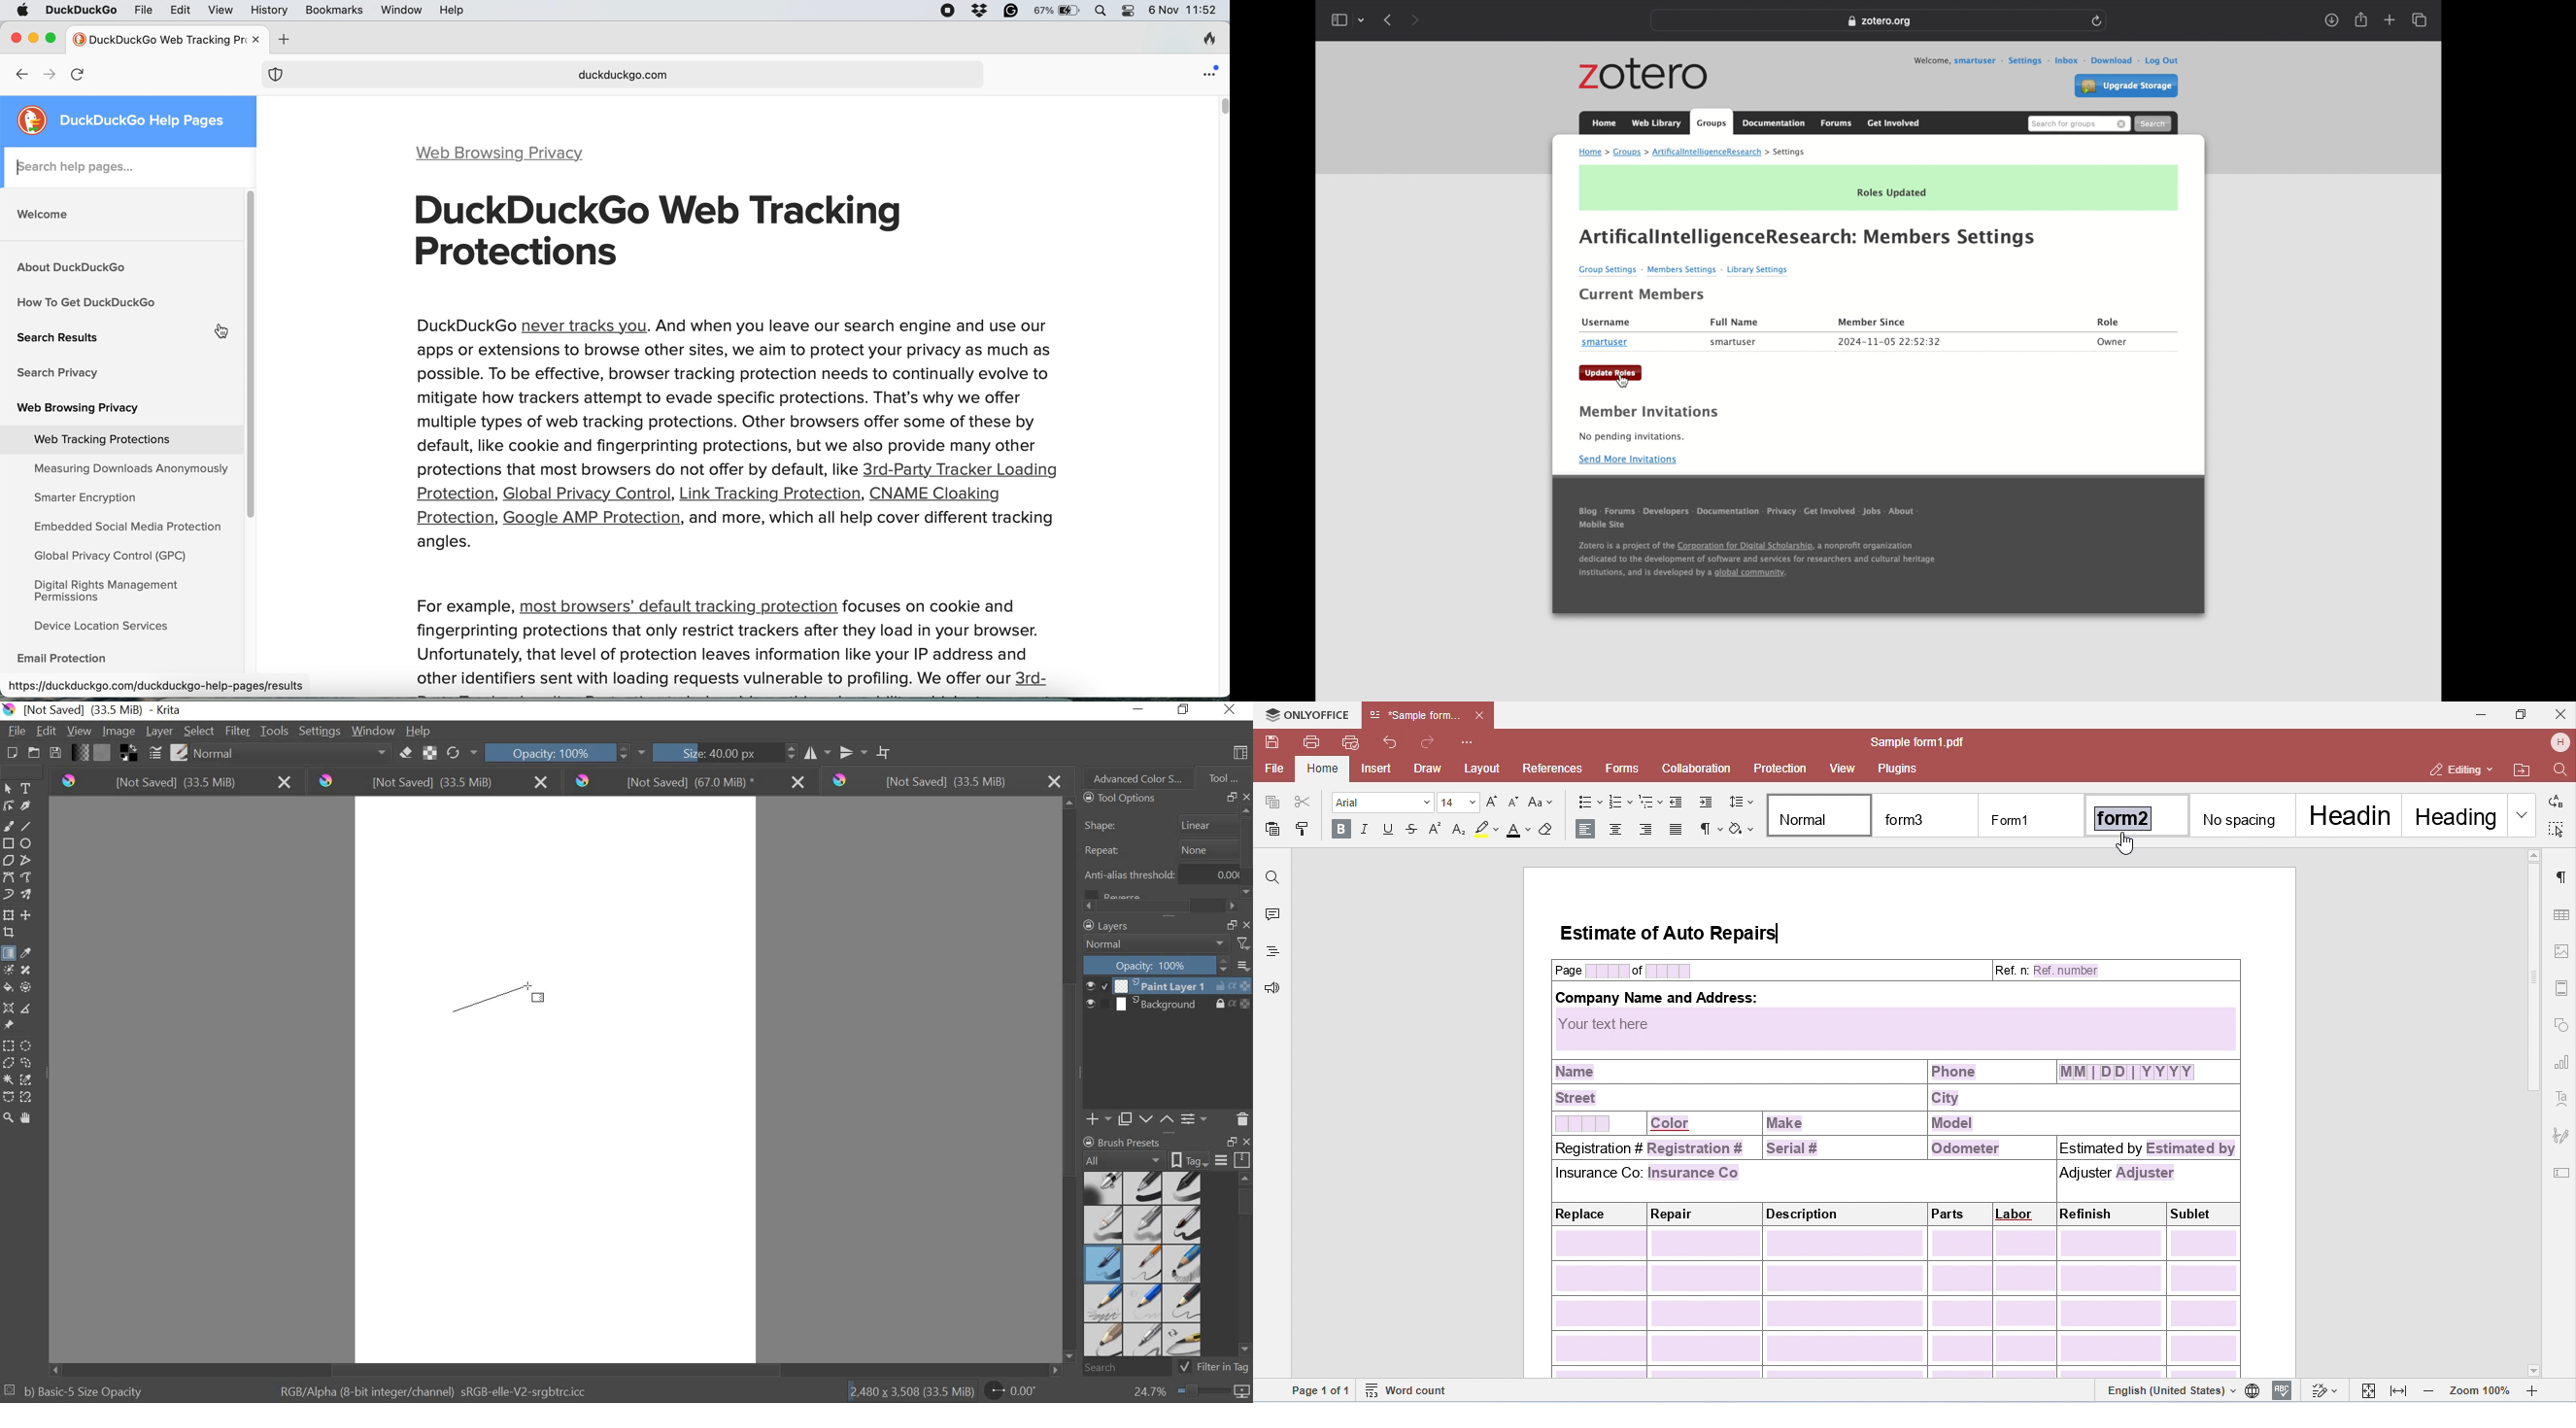  I want to click on blog, so click(1588, 513).